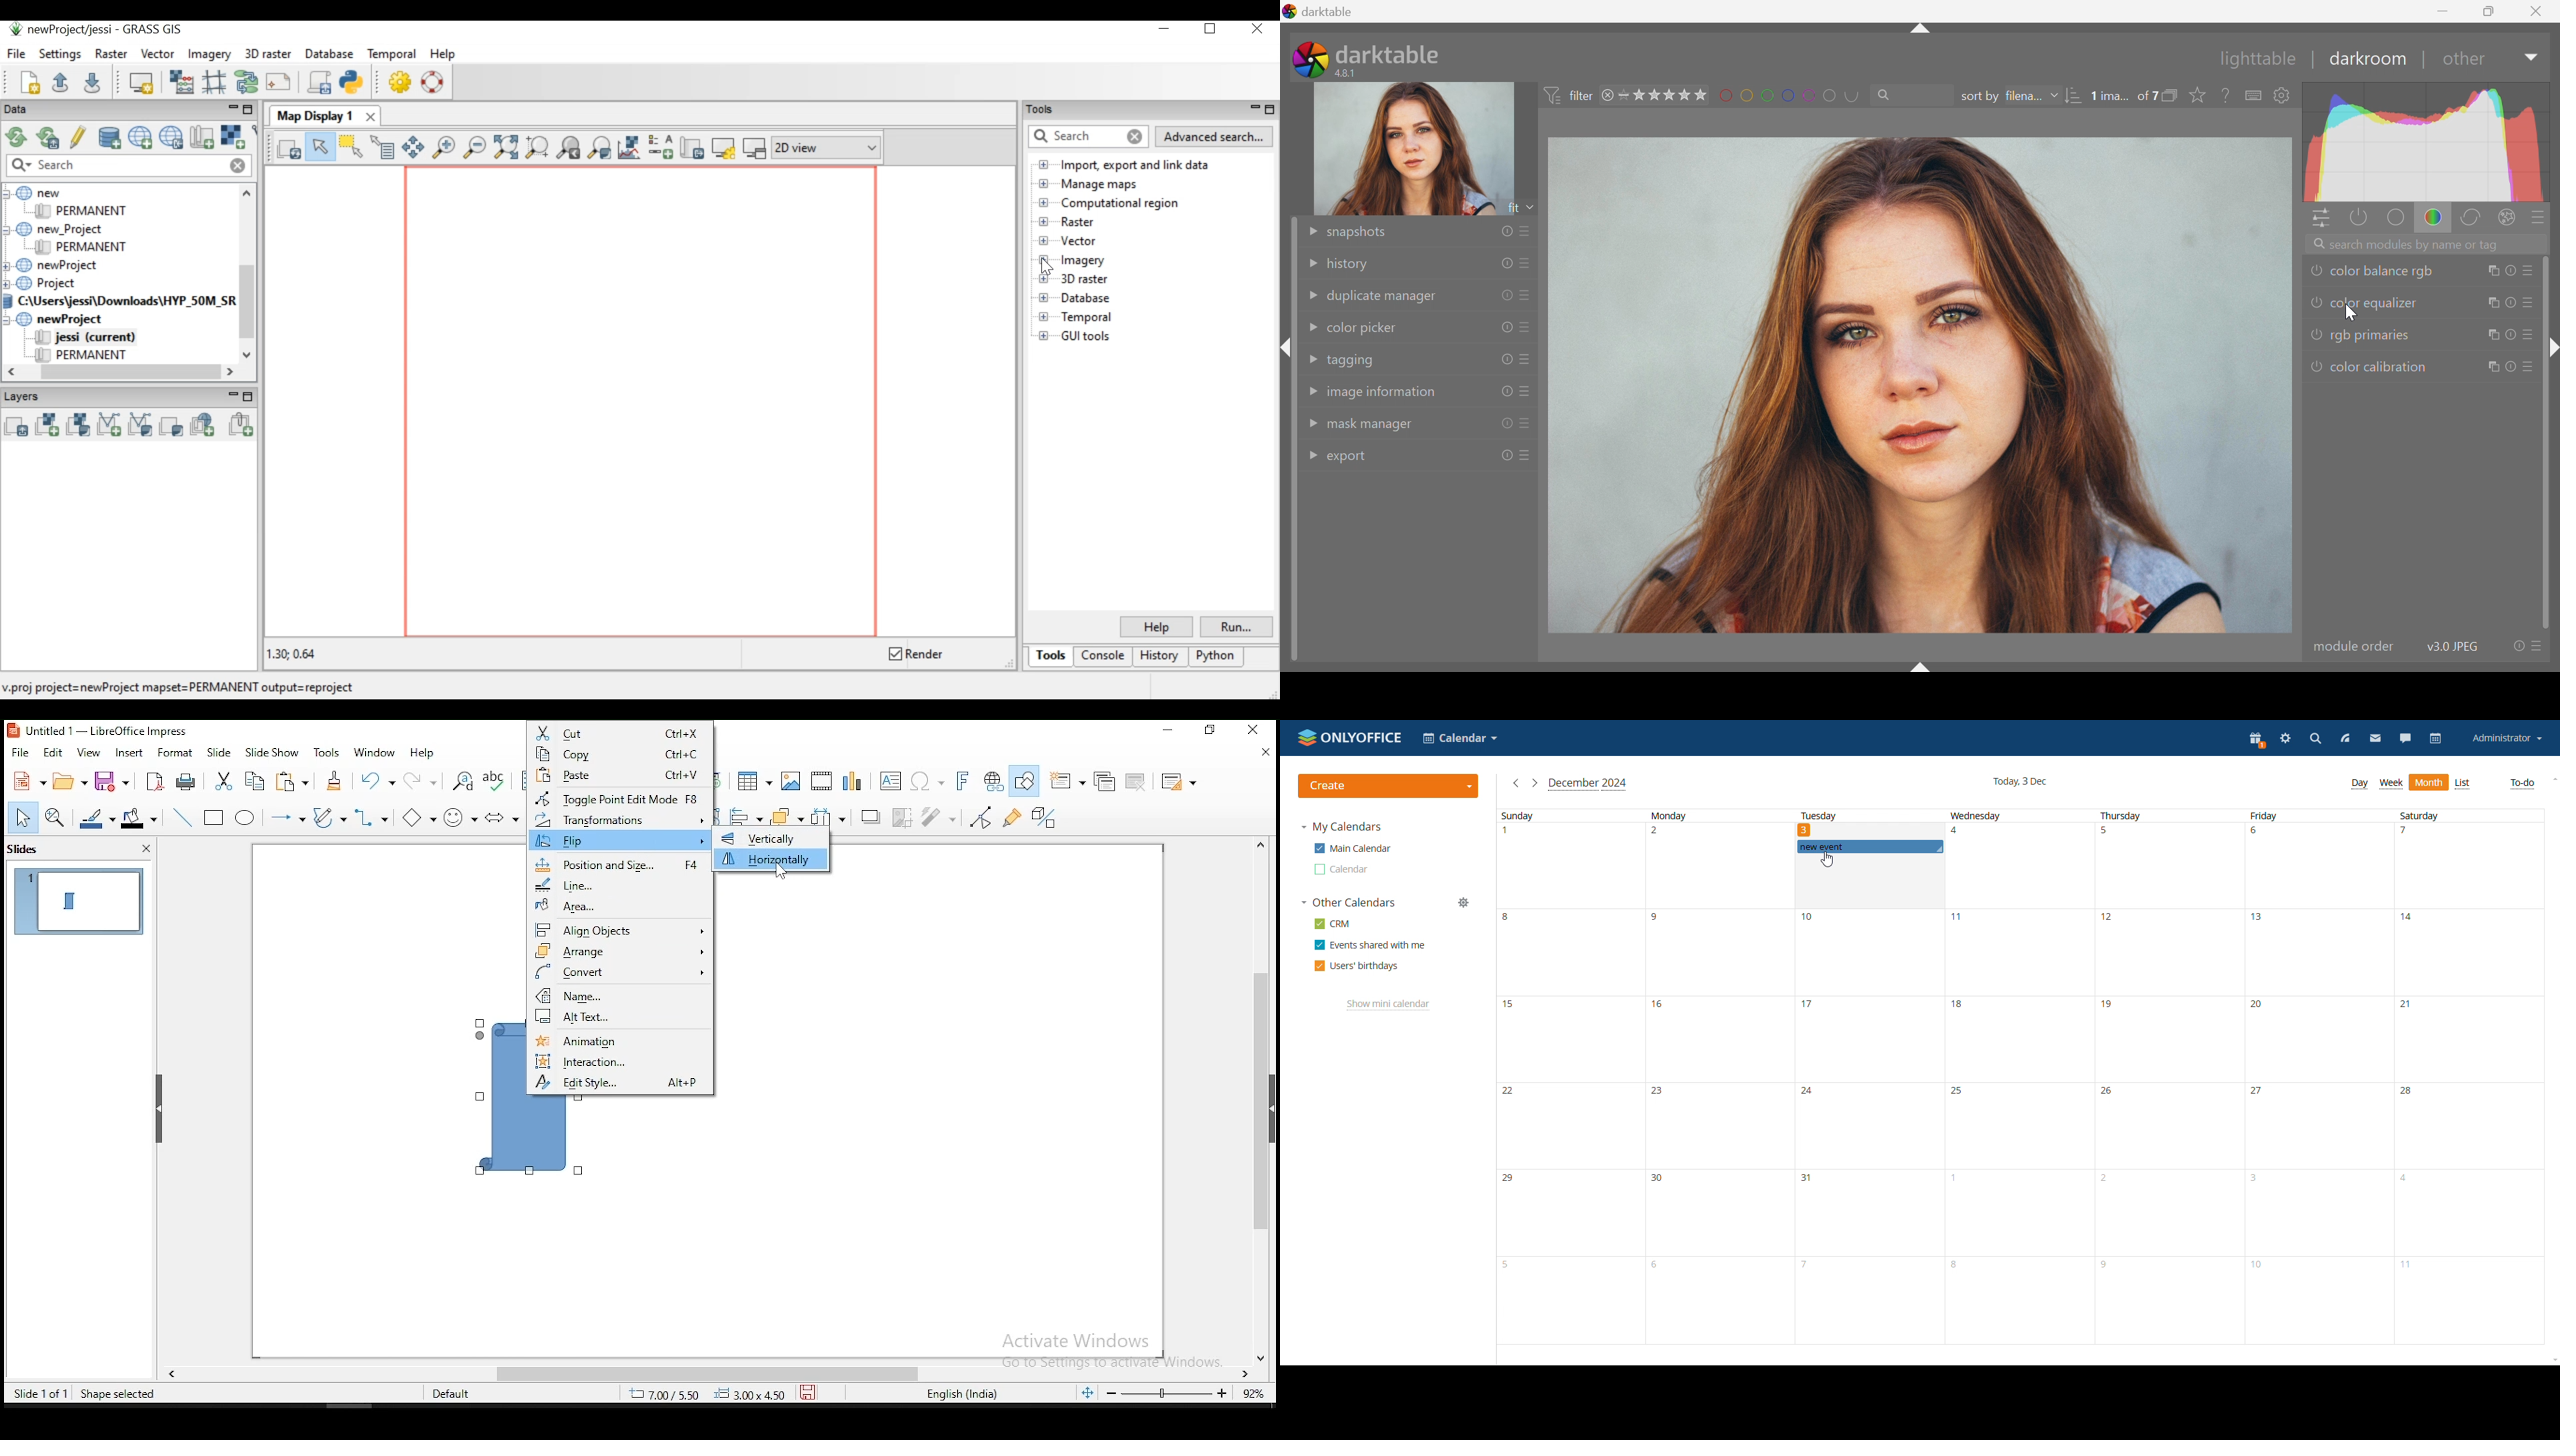 This screenshot has height=1456, width=2576. I want to click on collapse grouped images, so click(2174, 95).